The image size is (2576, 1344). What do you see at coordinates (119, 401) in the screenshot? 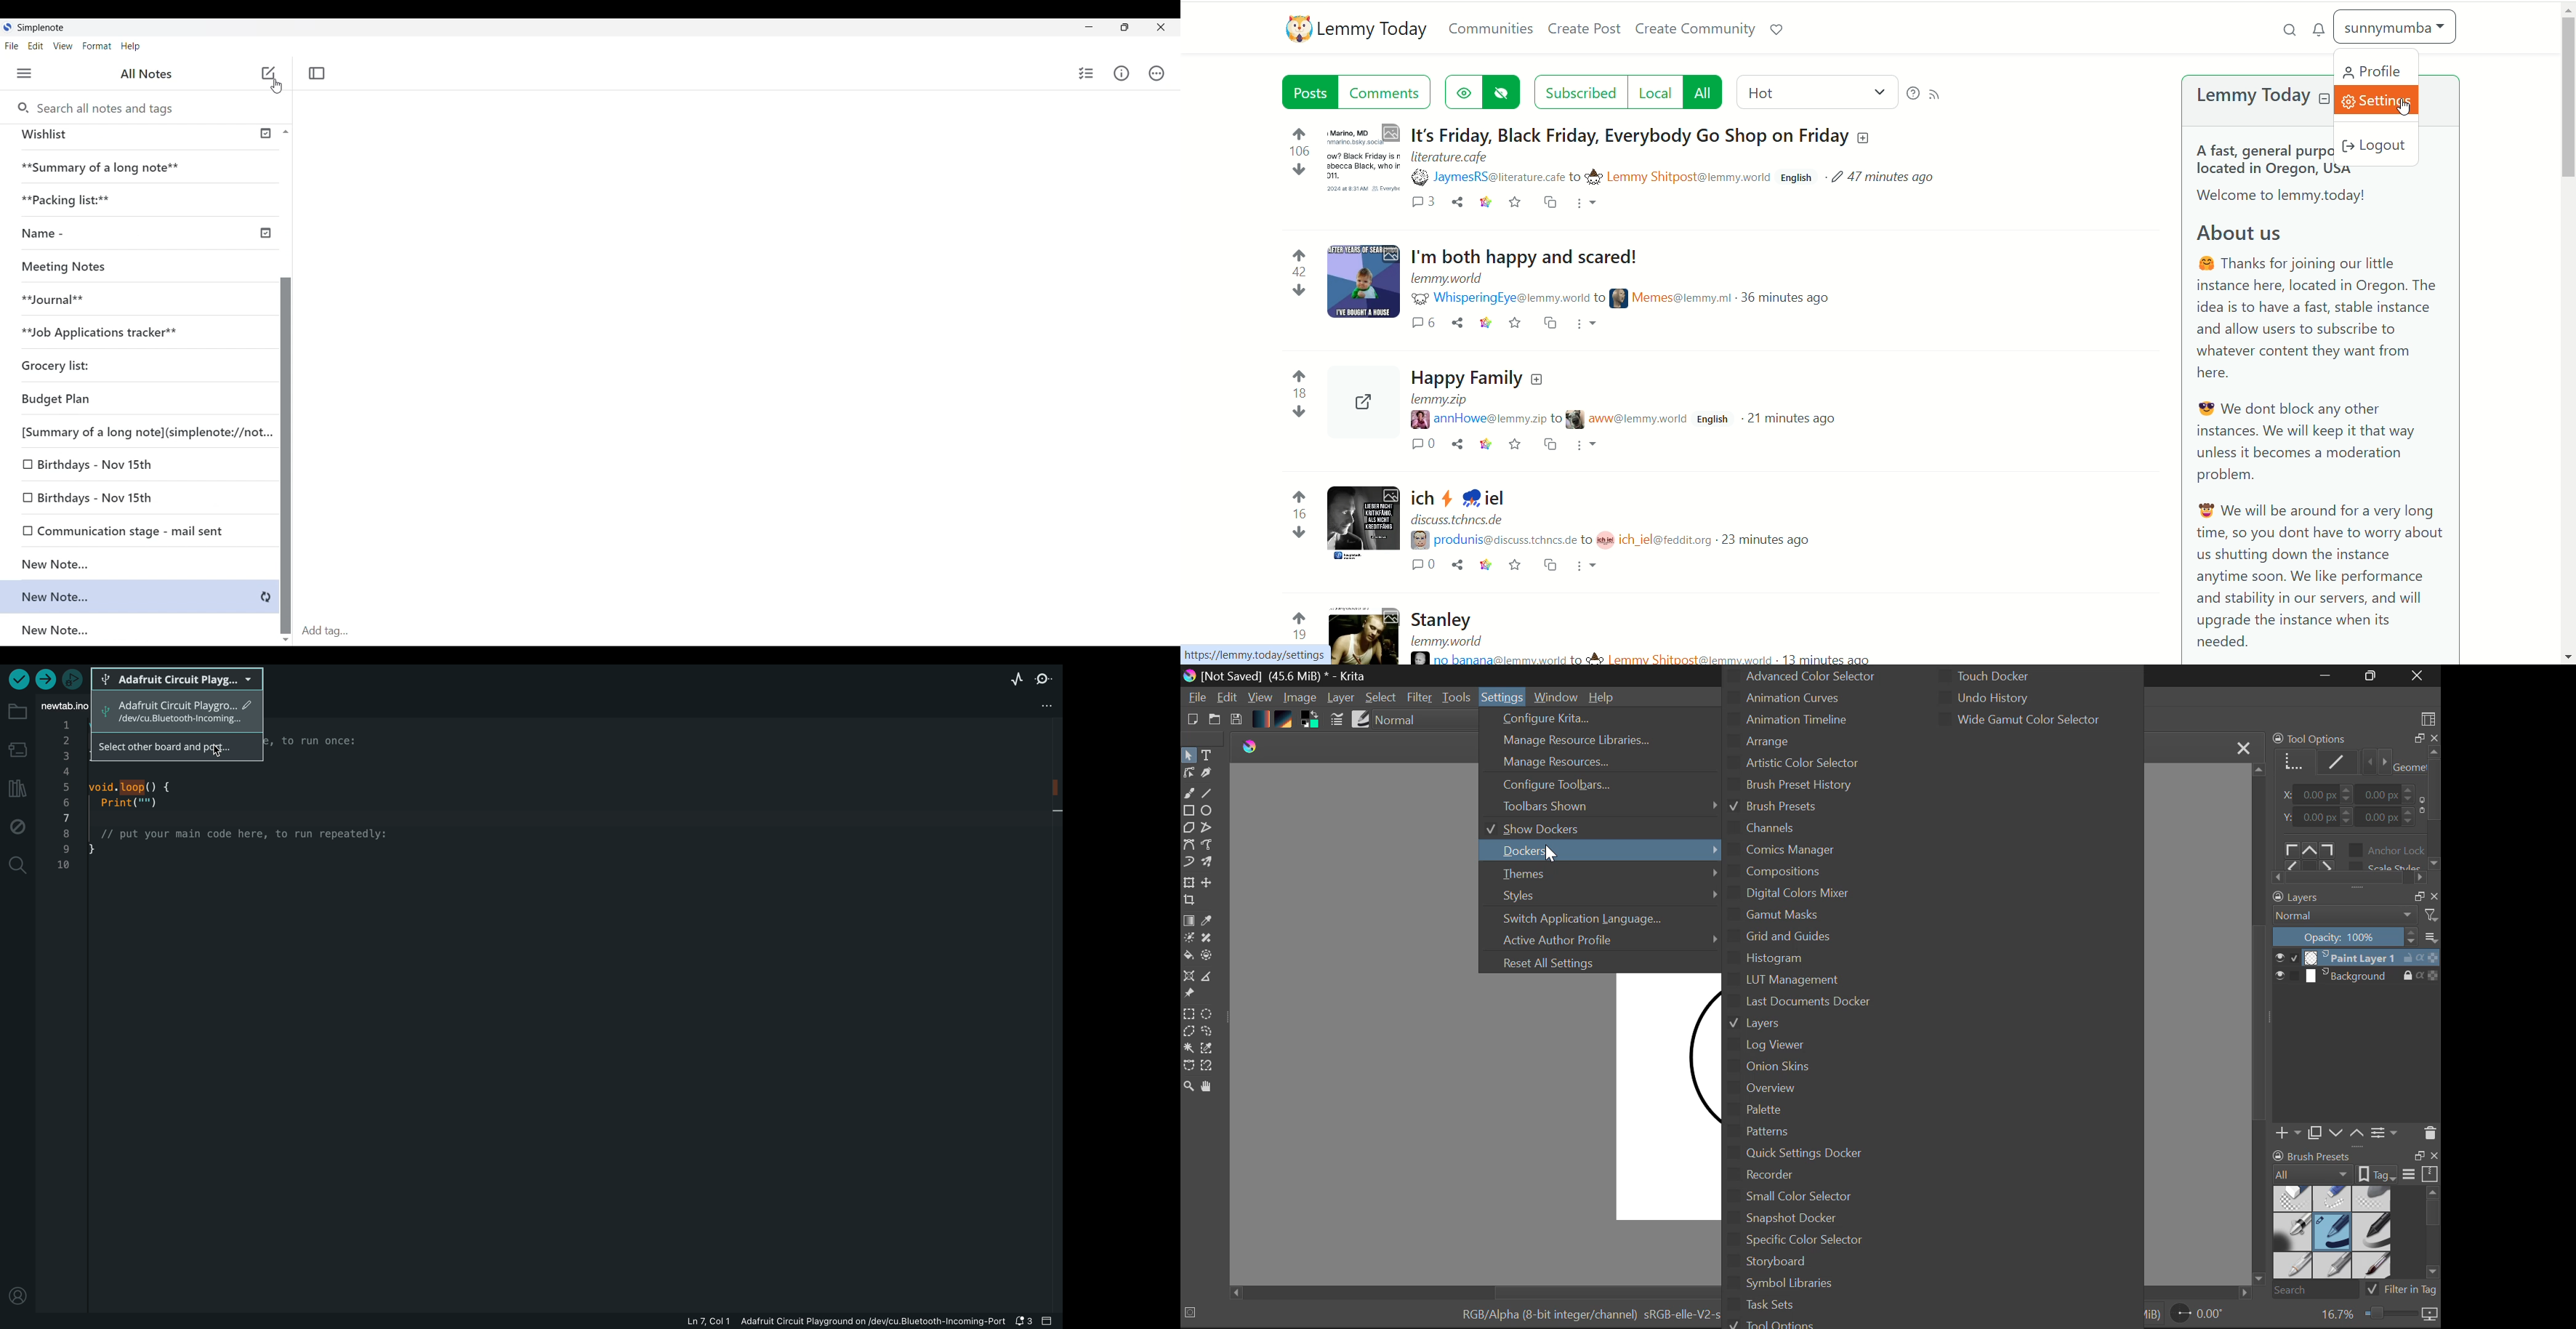
I see `Budget Plan` at bounding box center [119, 401].